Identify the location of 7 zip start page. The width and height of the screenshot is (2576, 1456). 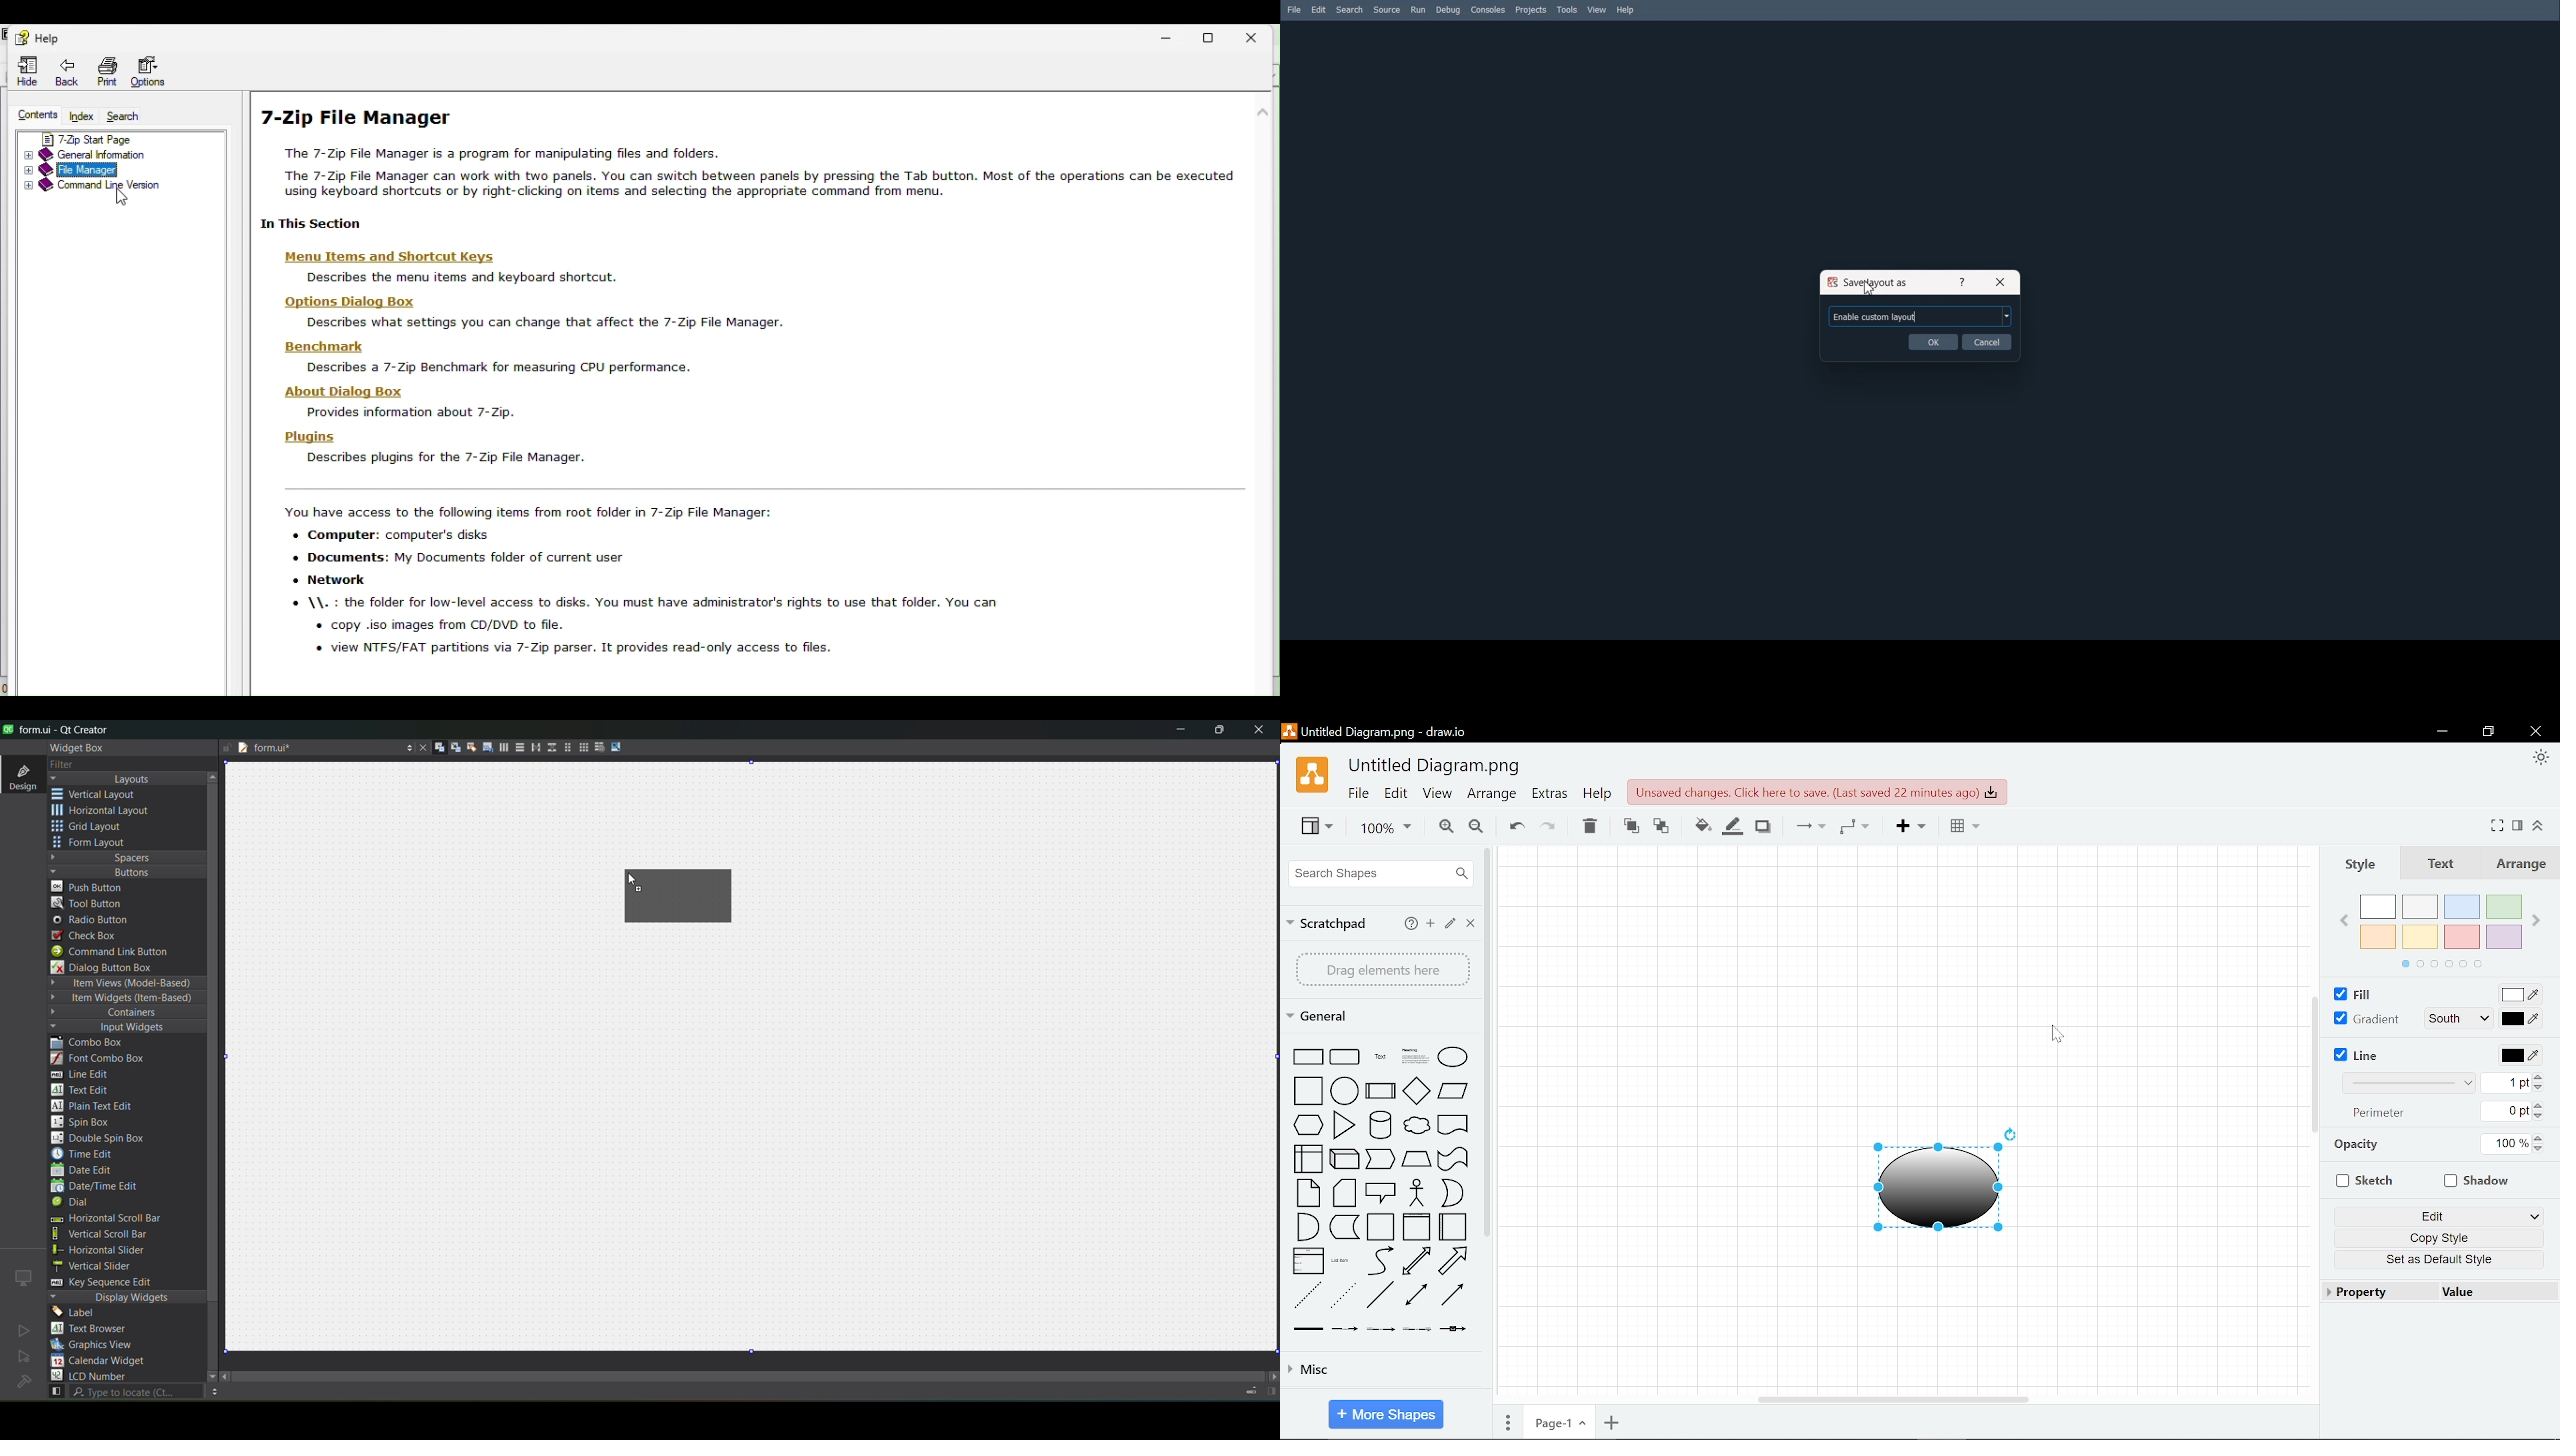
(122, 137).